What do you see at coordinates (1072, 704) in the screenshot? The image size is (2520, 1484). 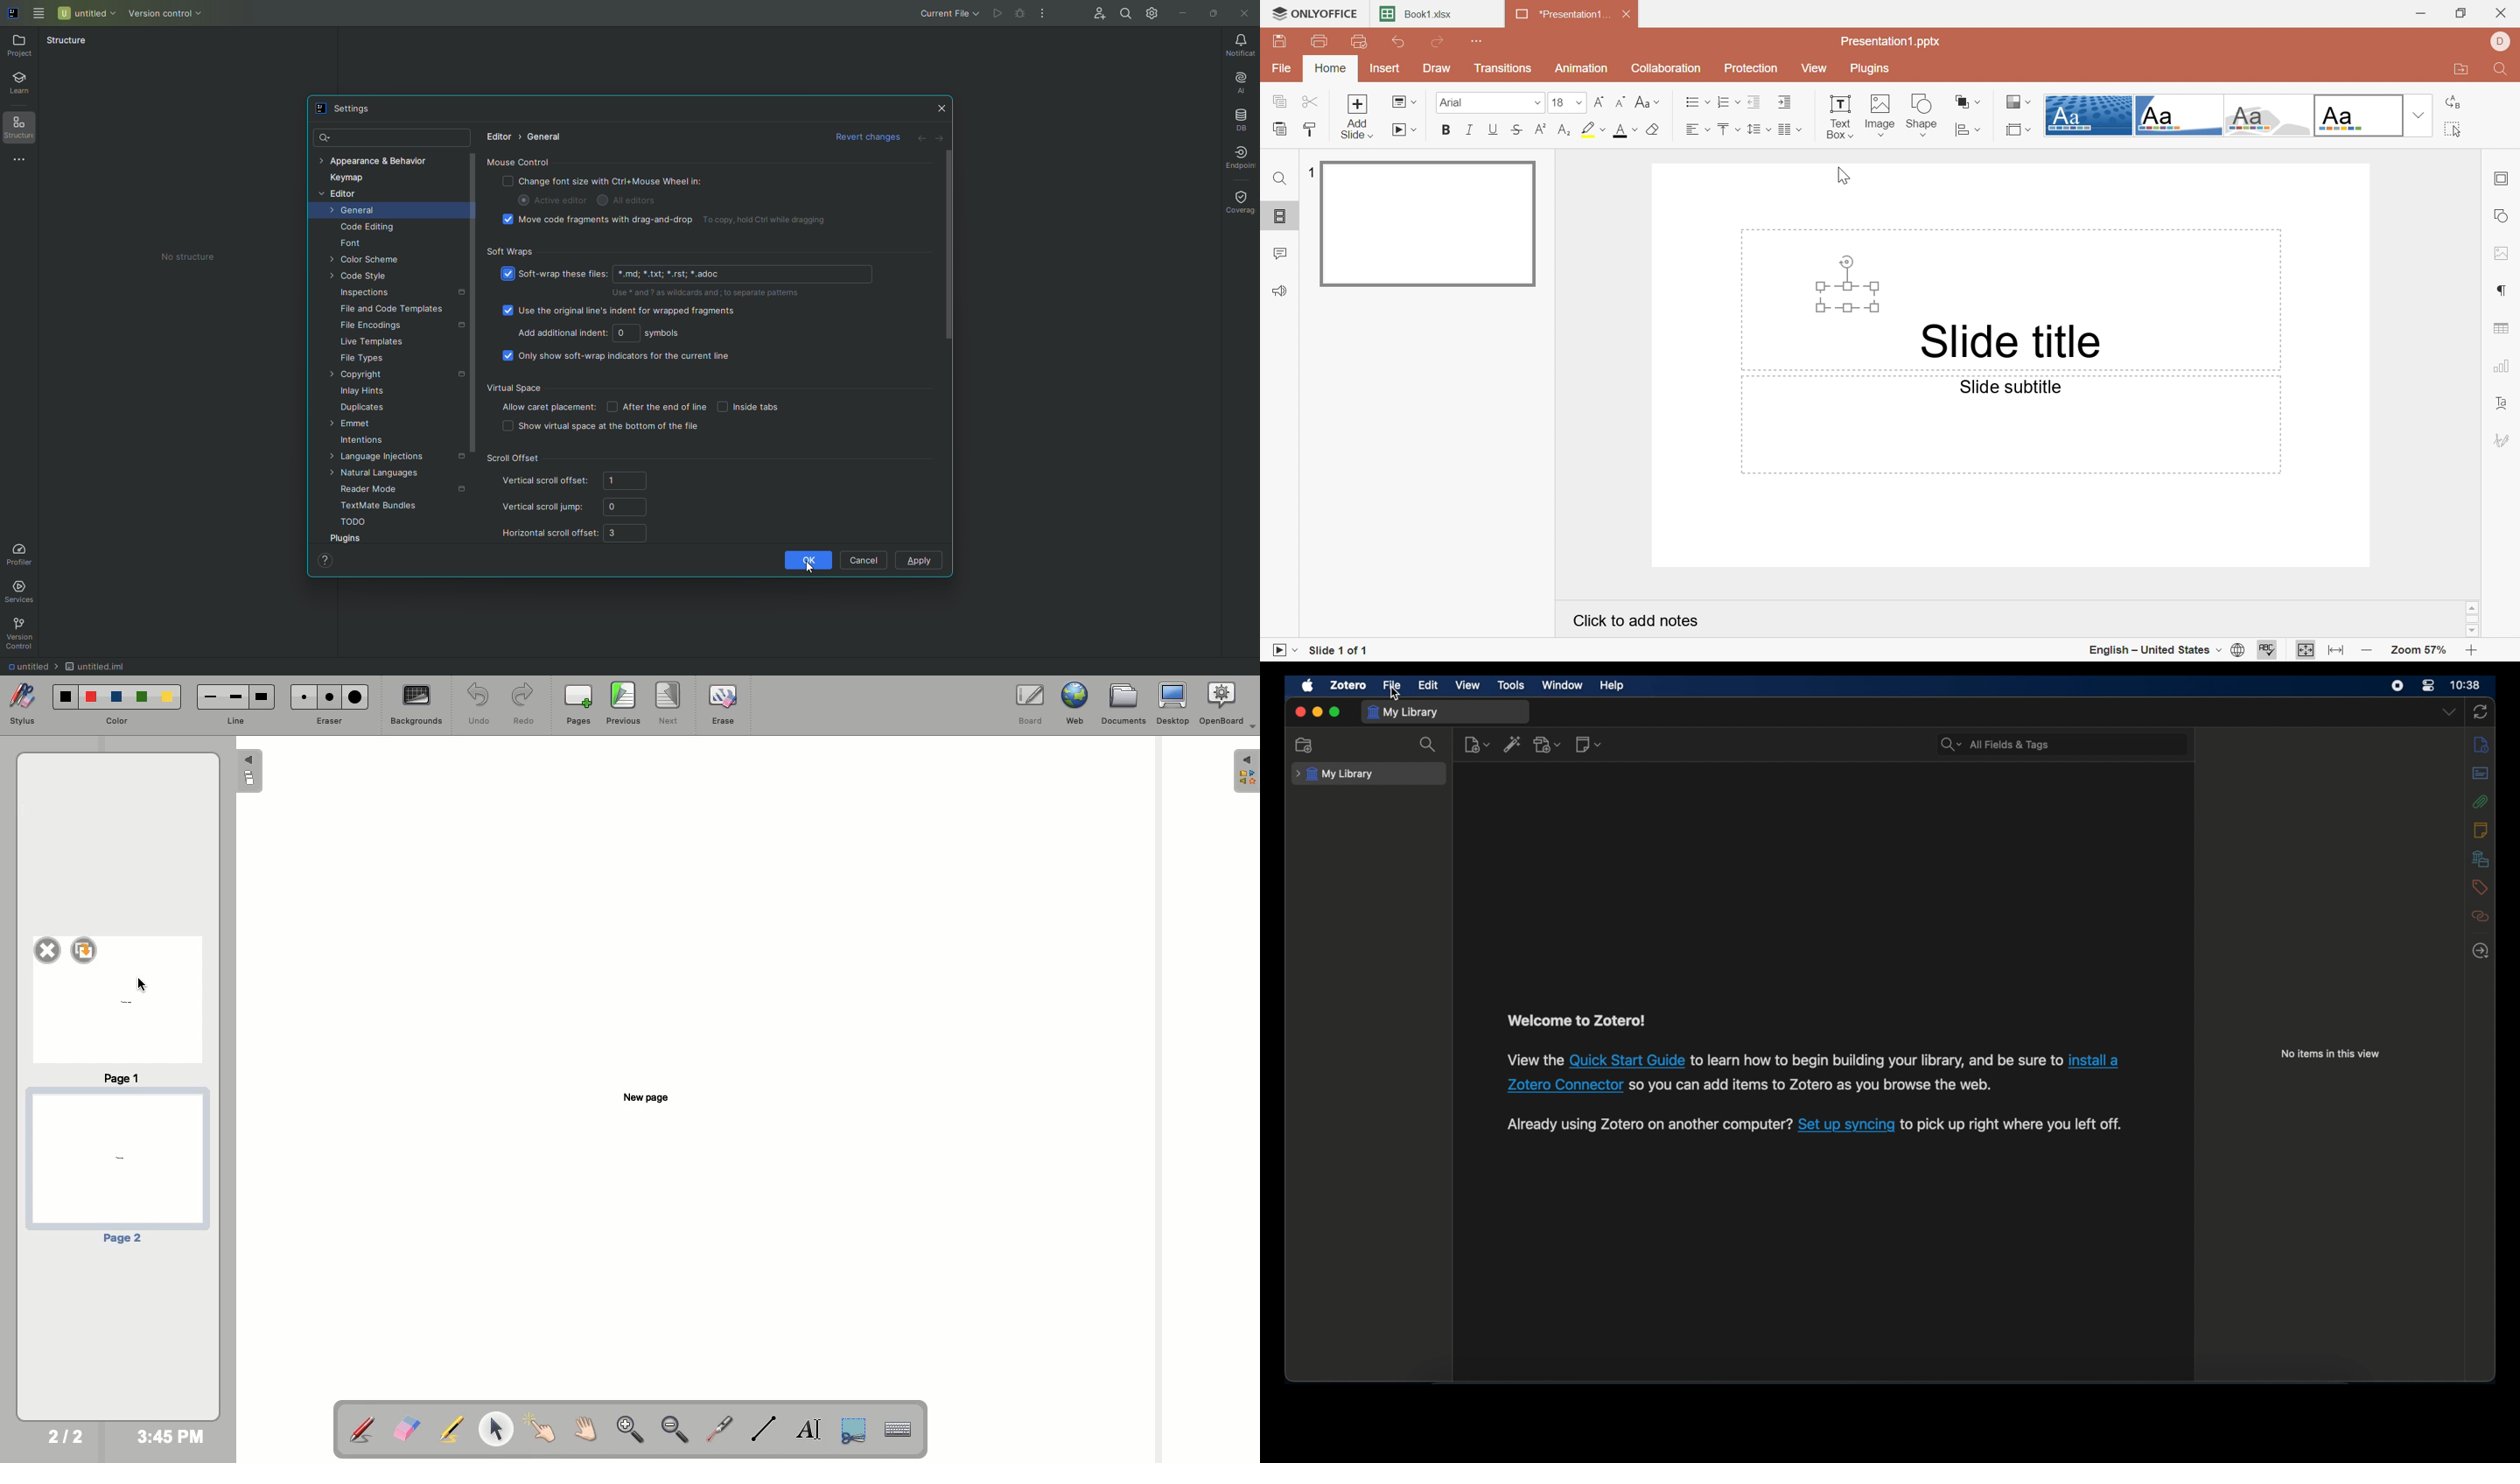 I see `Web` at bounding box center [1072, 704].